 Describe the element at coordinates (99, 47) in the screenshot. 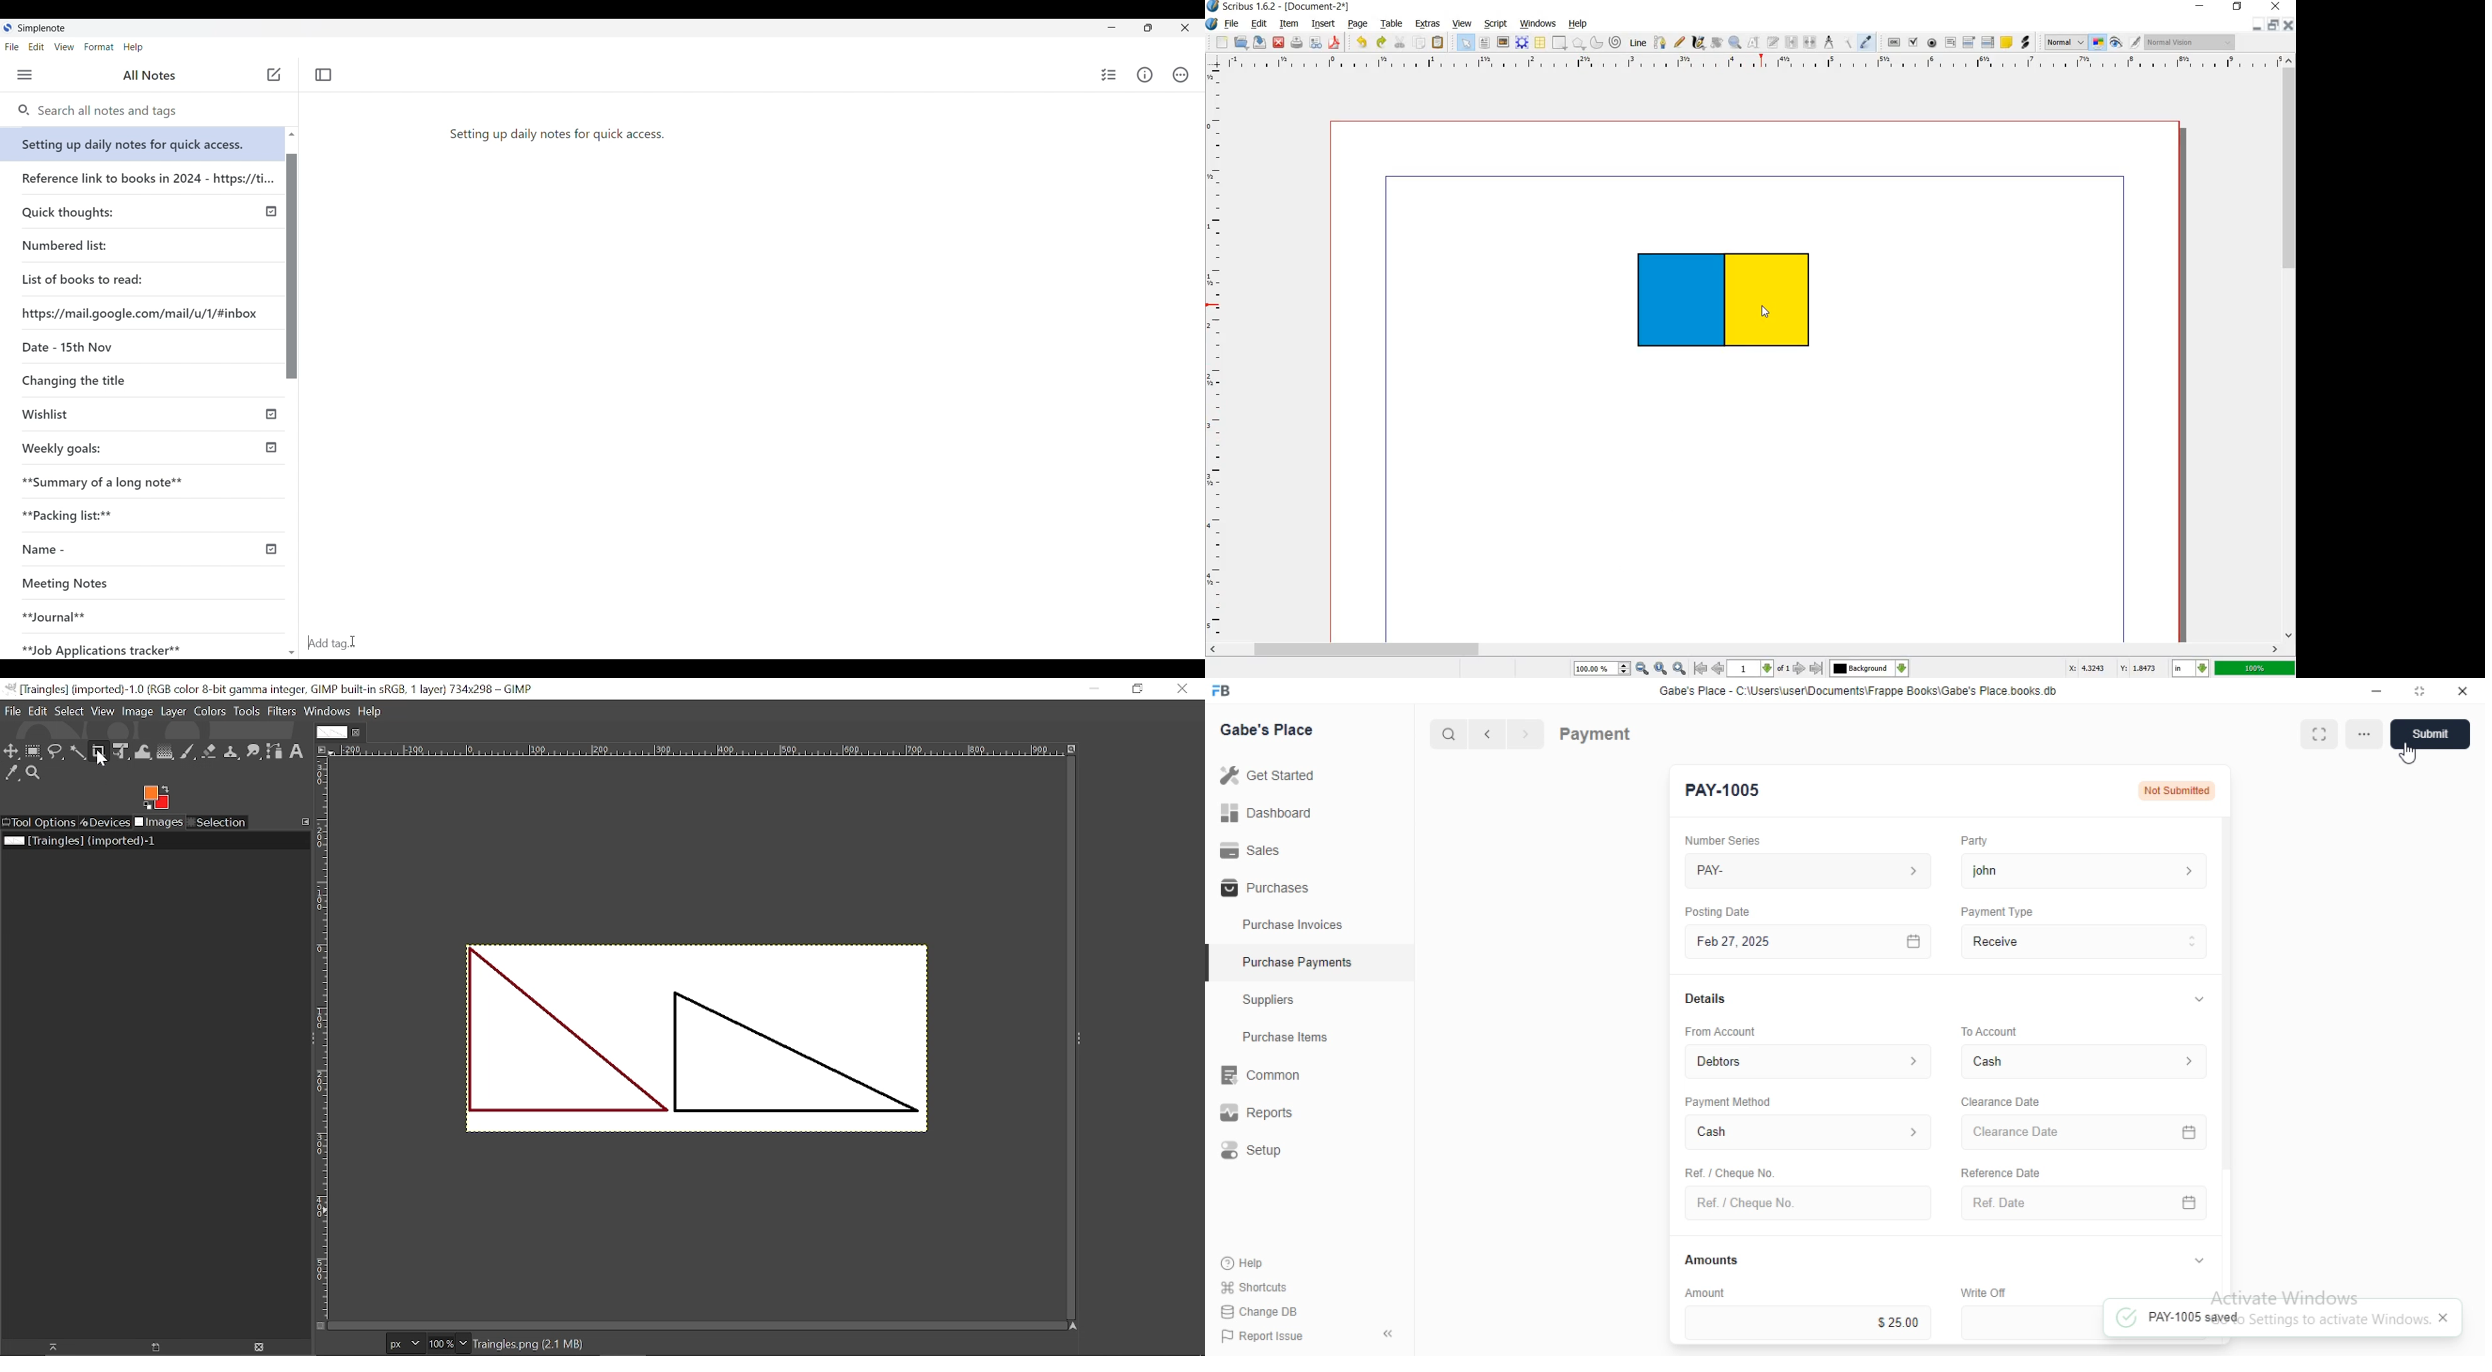

I see `Format menu` at that location.